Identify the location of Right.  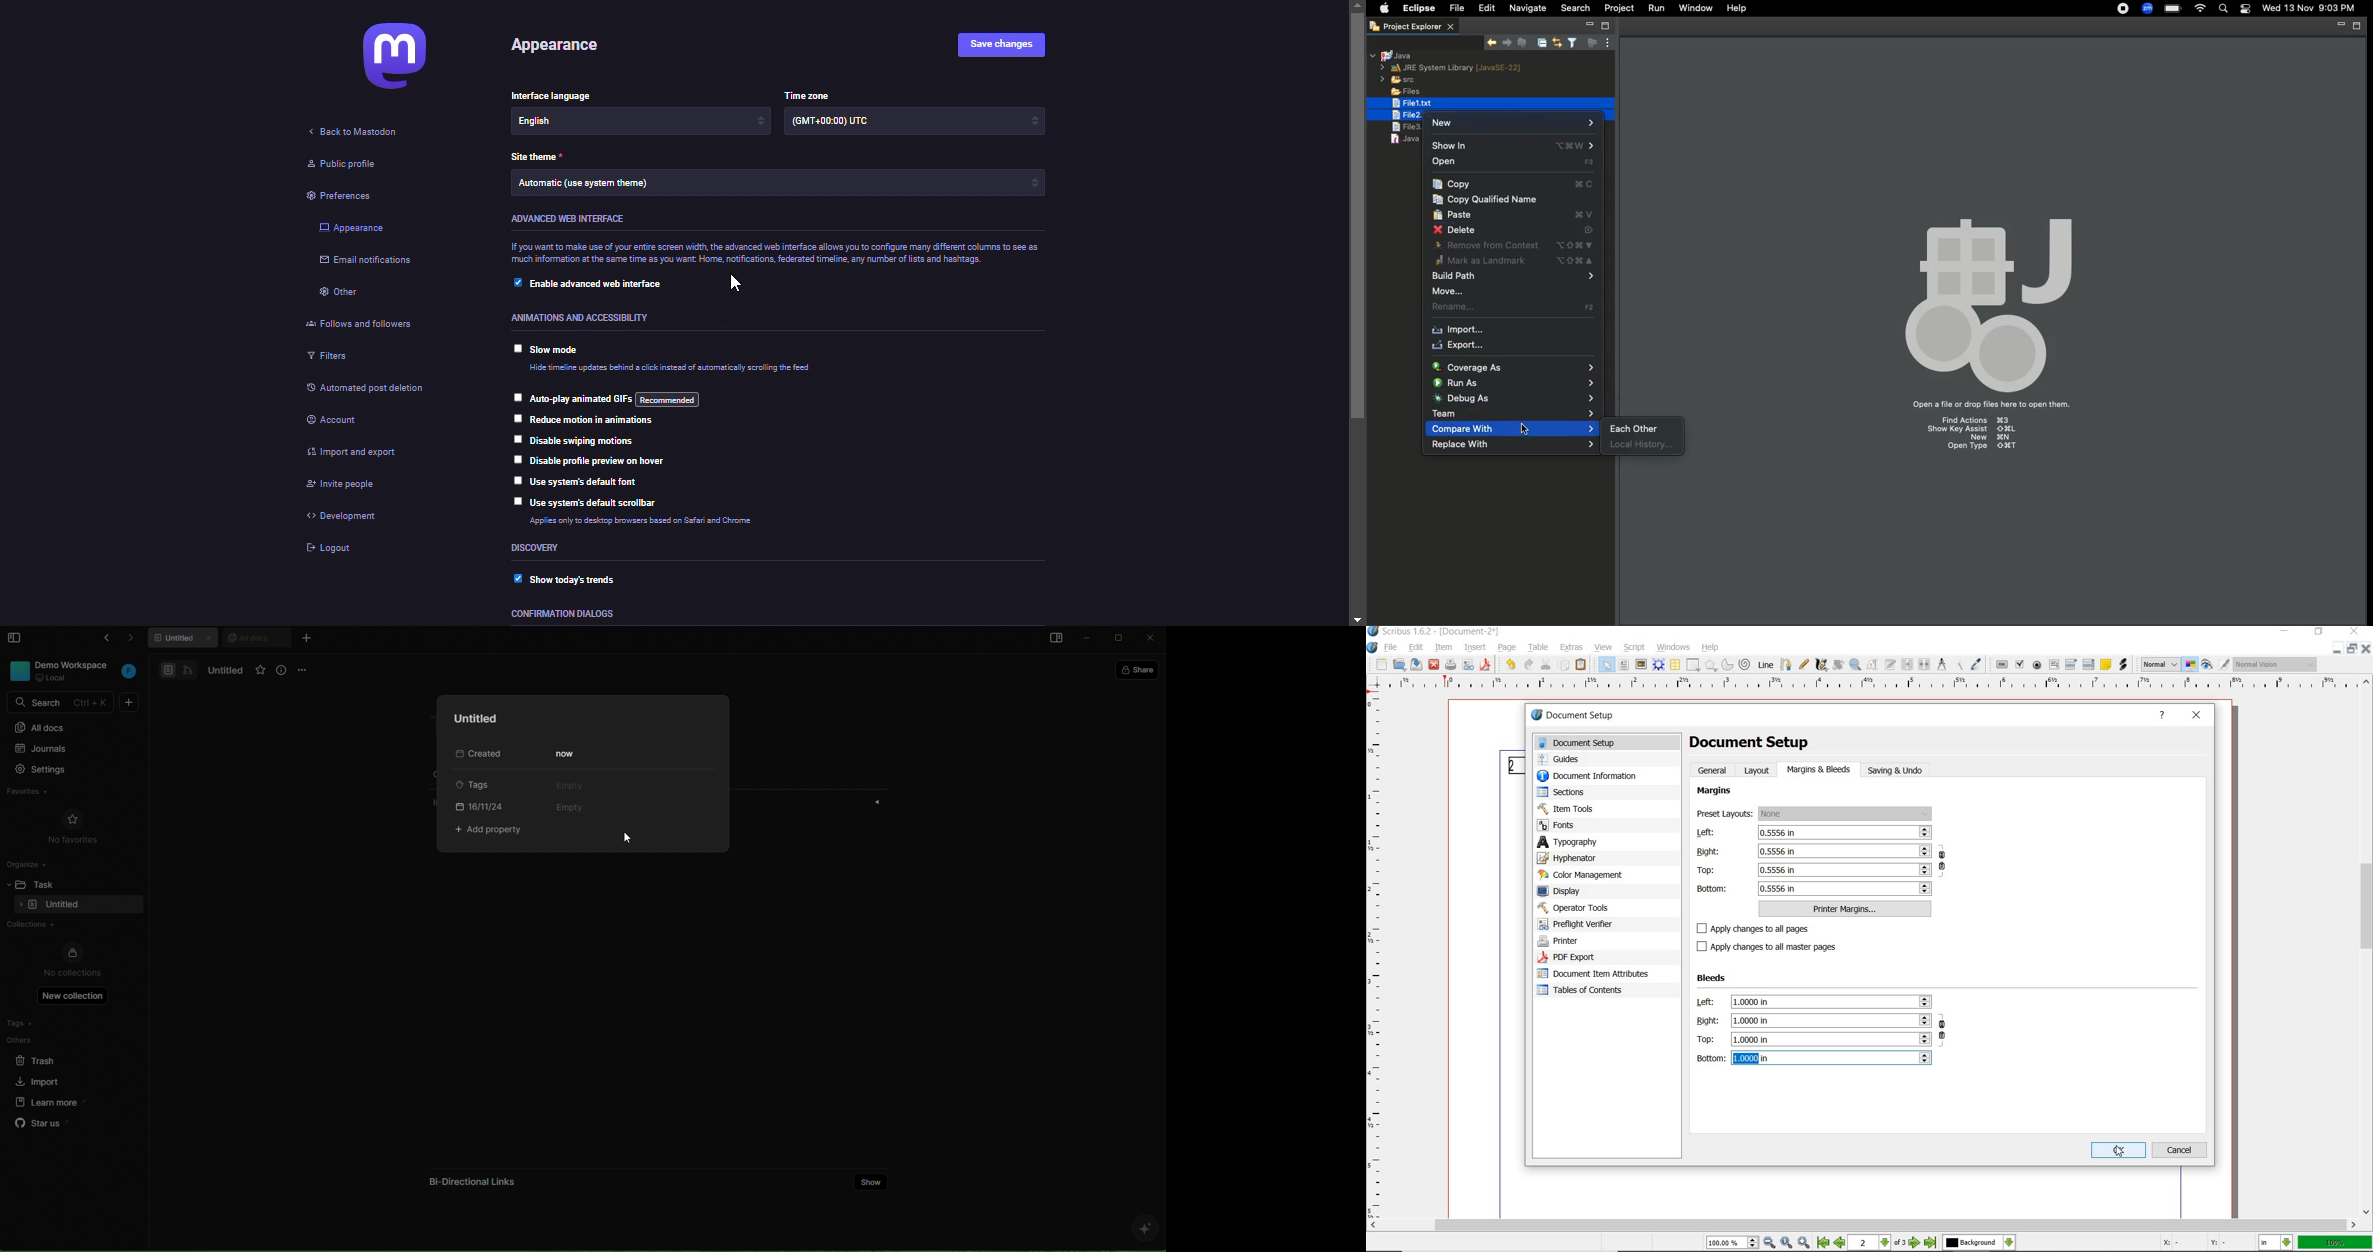
(1814, 850).